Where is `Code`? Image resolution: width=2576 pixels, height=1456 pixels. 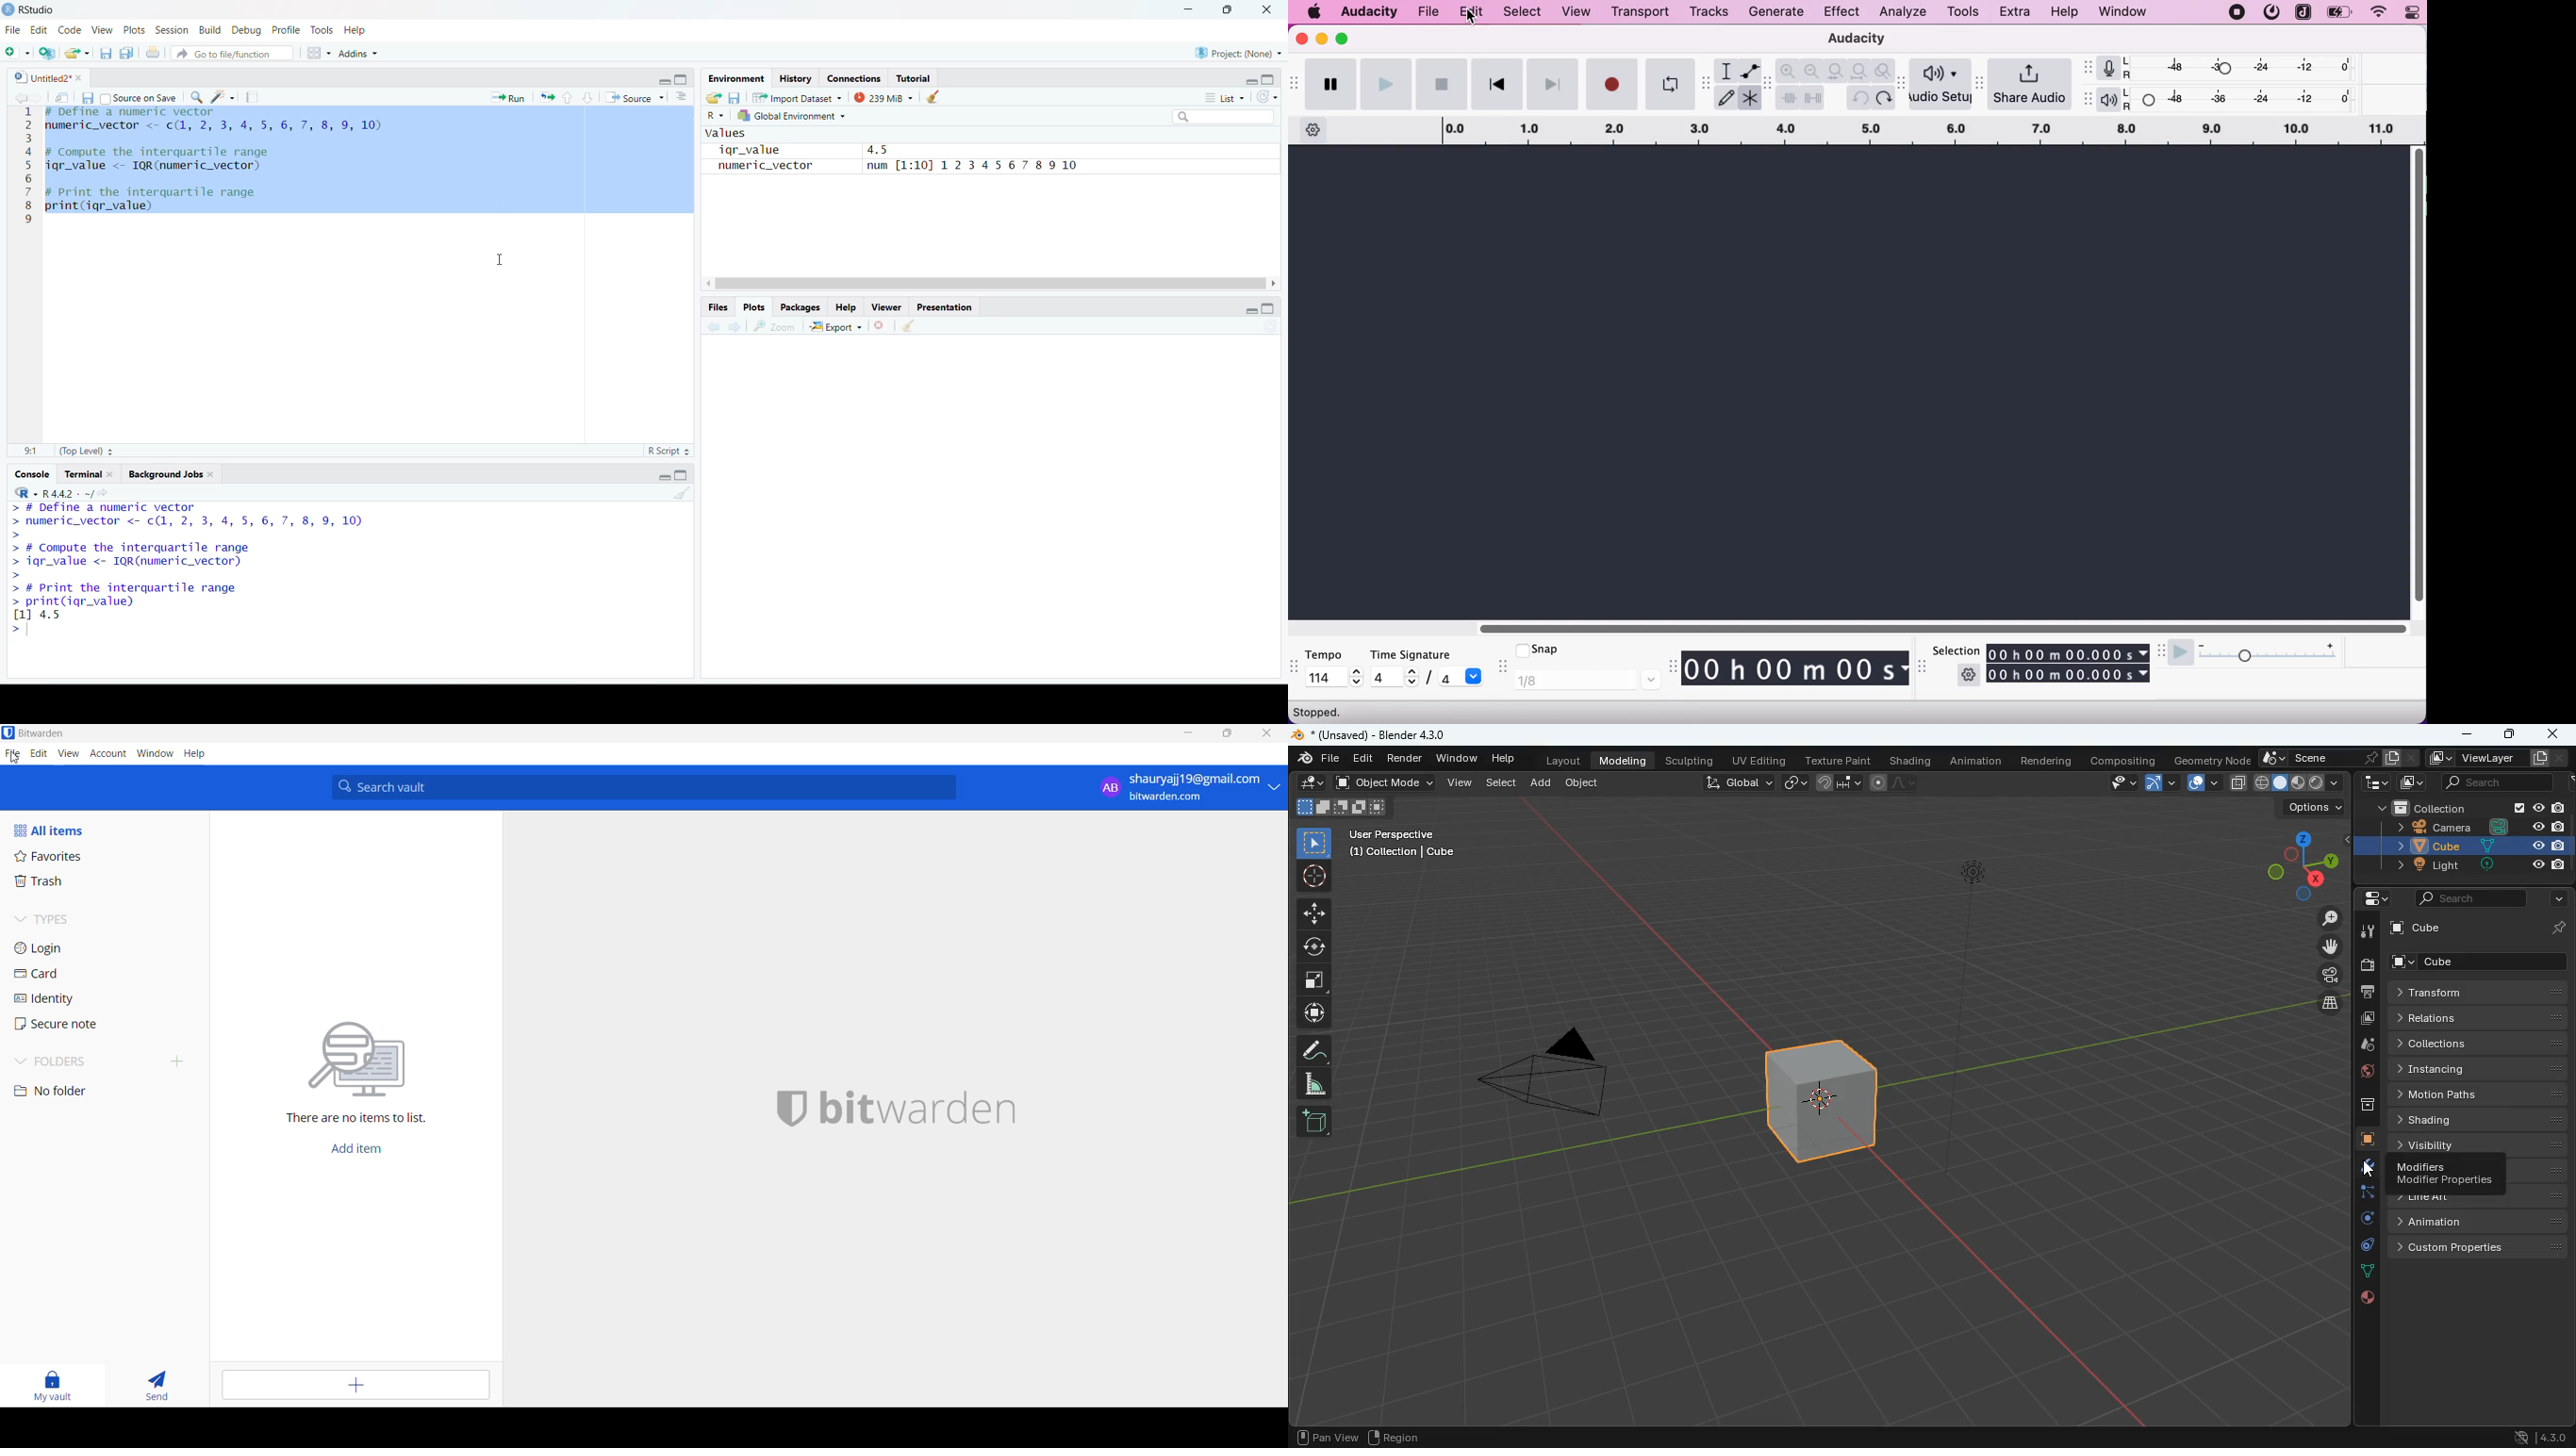 Code is located at coordinates (72, 29).